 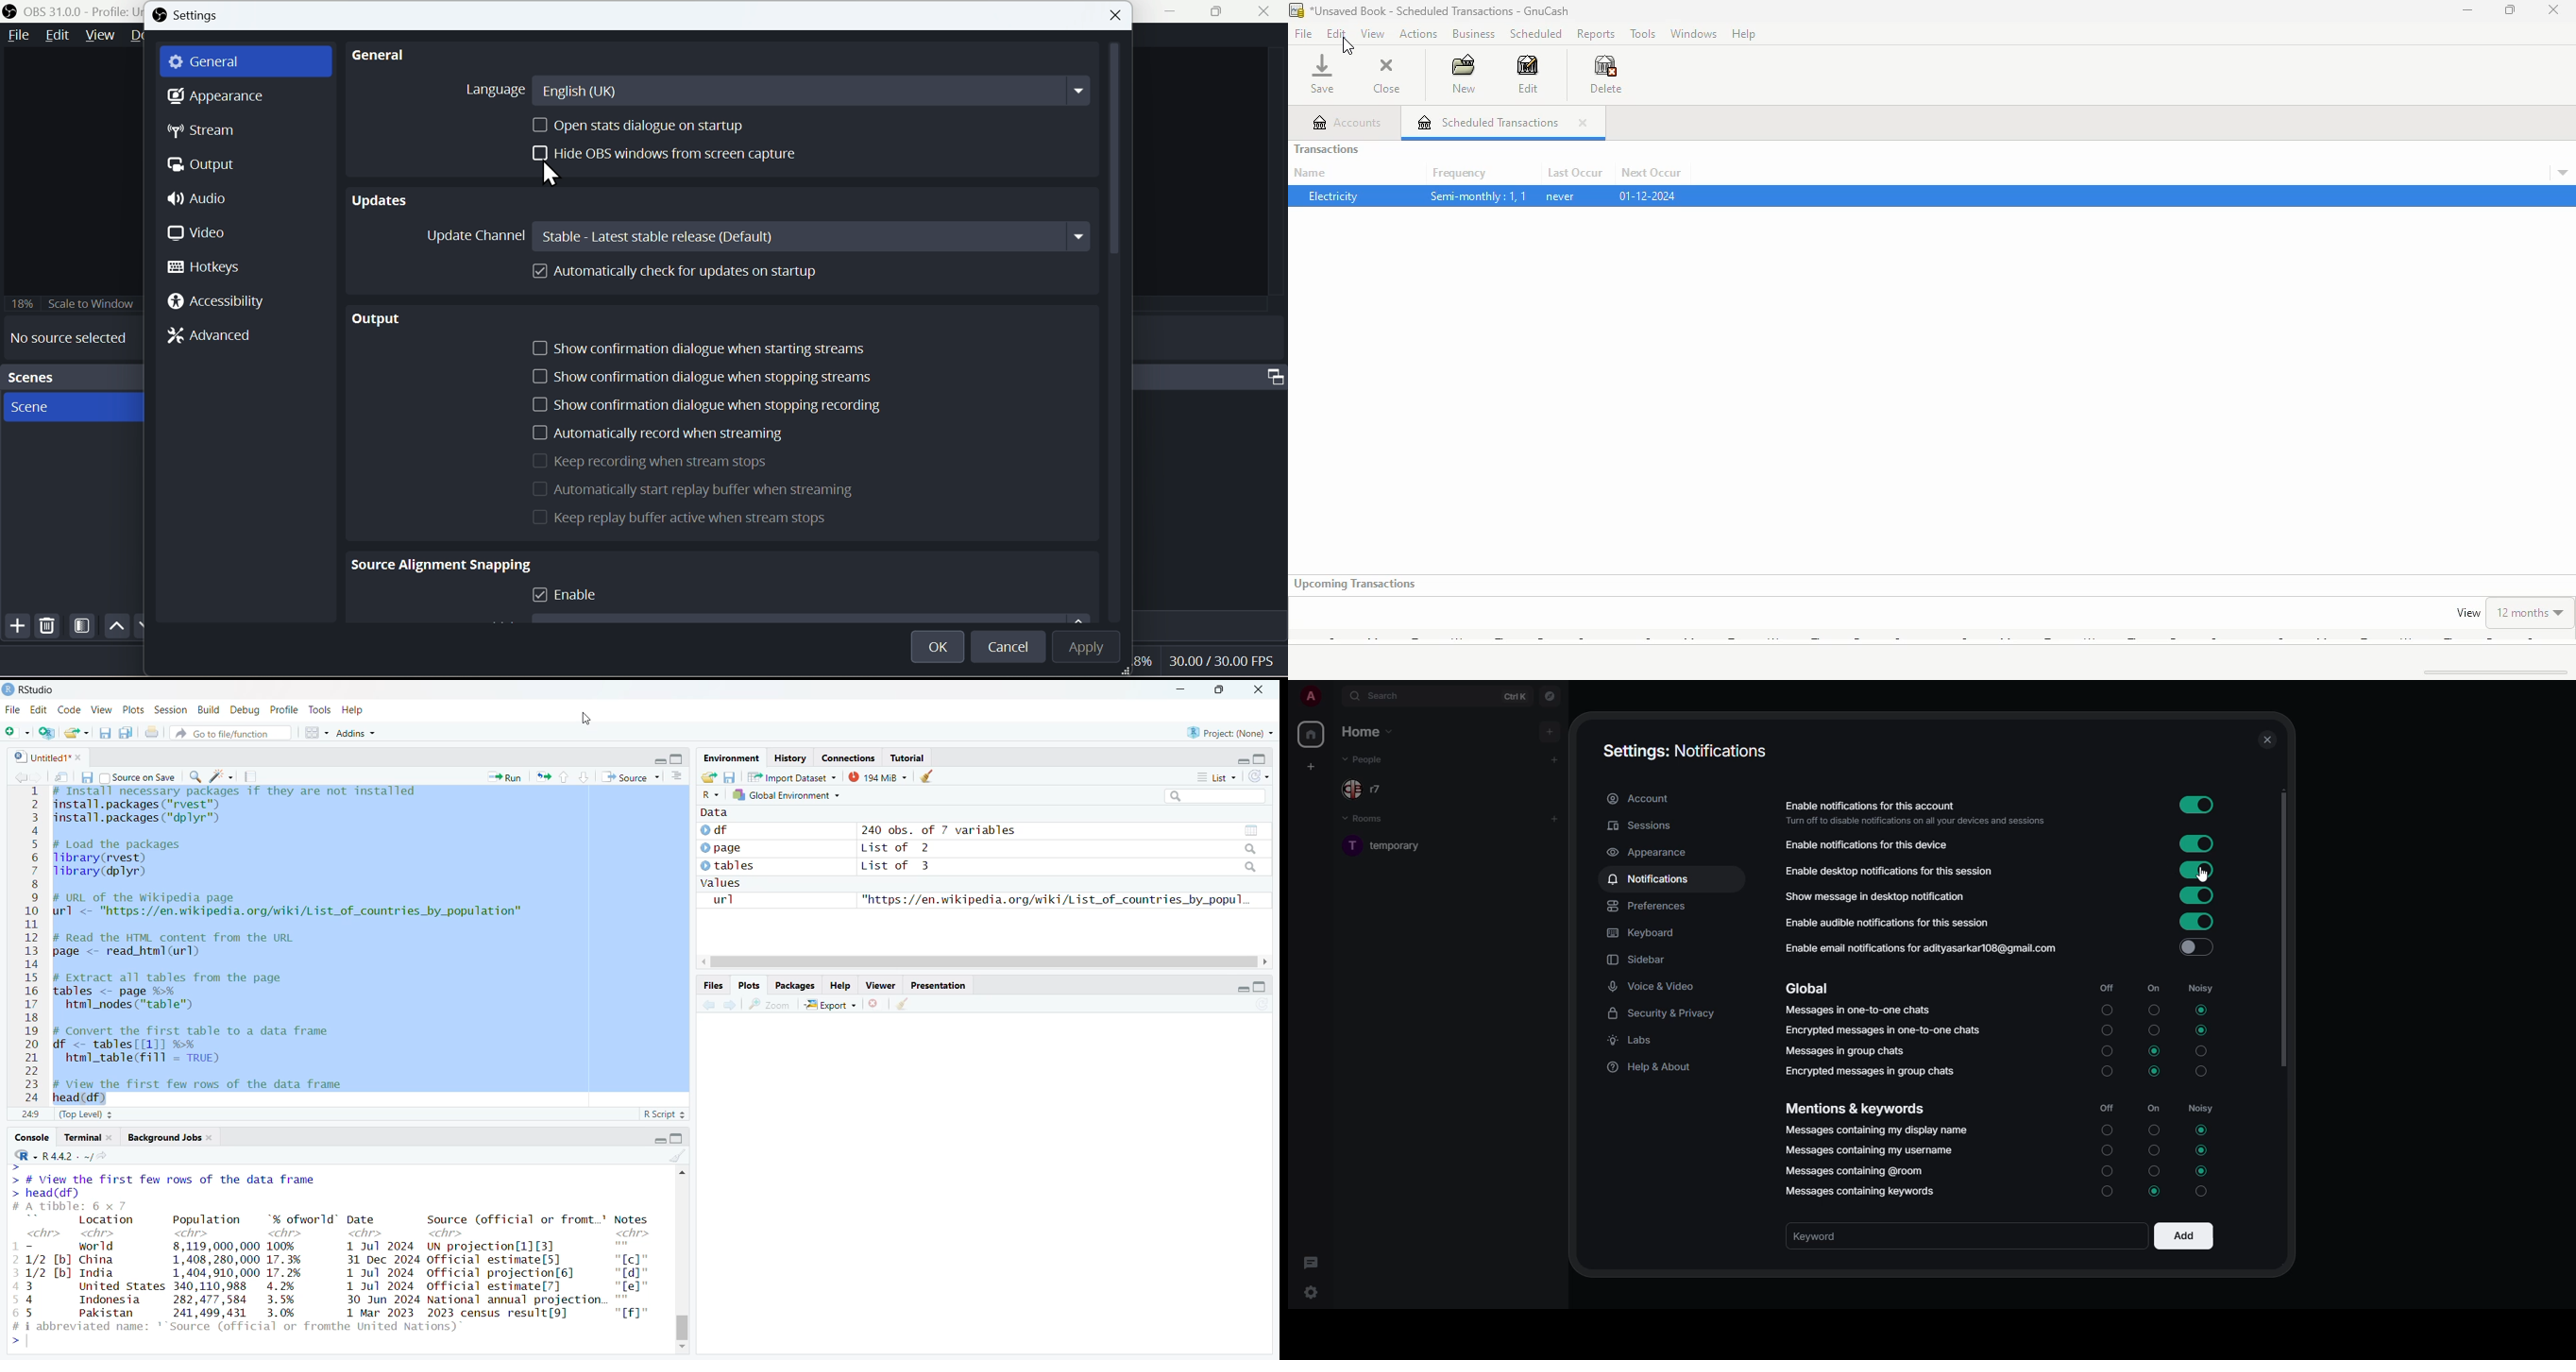 I want to click on Project(None), so click(x=1231, y=733).